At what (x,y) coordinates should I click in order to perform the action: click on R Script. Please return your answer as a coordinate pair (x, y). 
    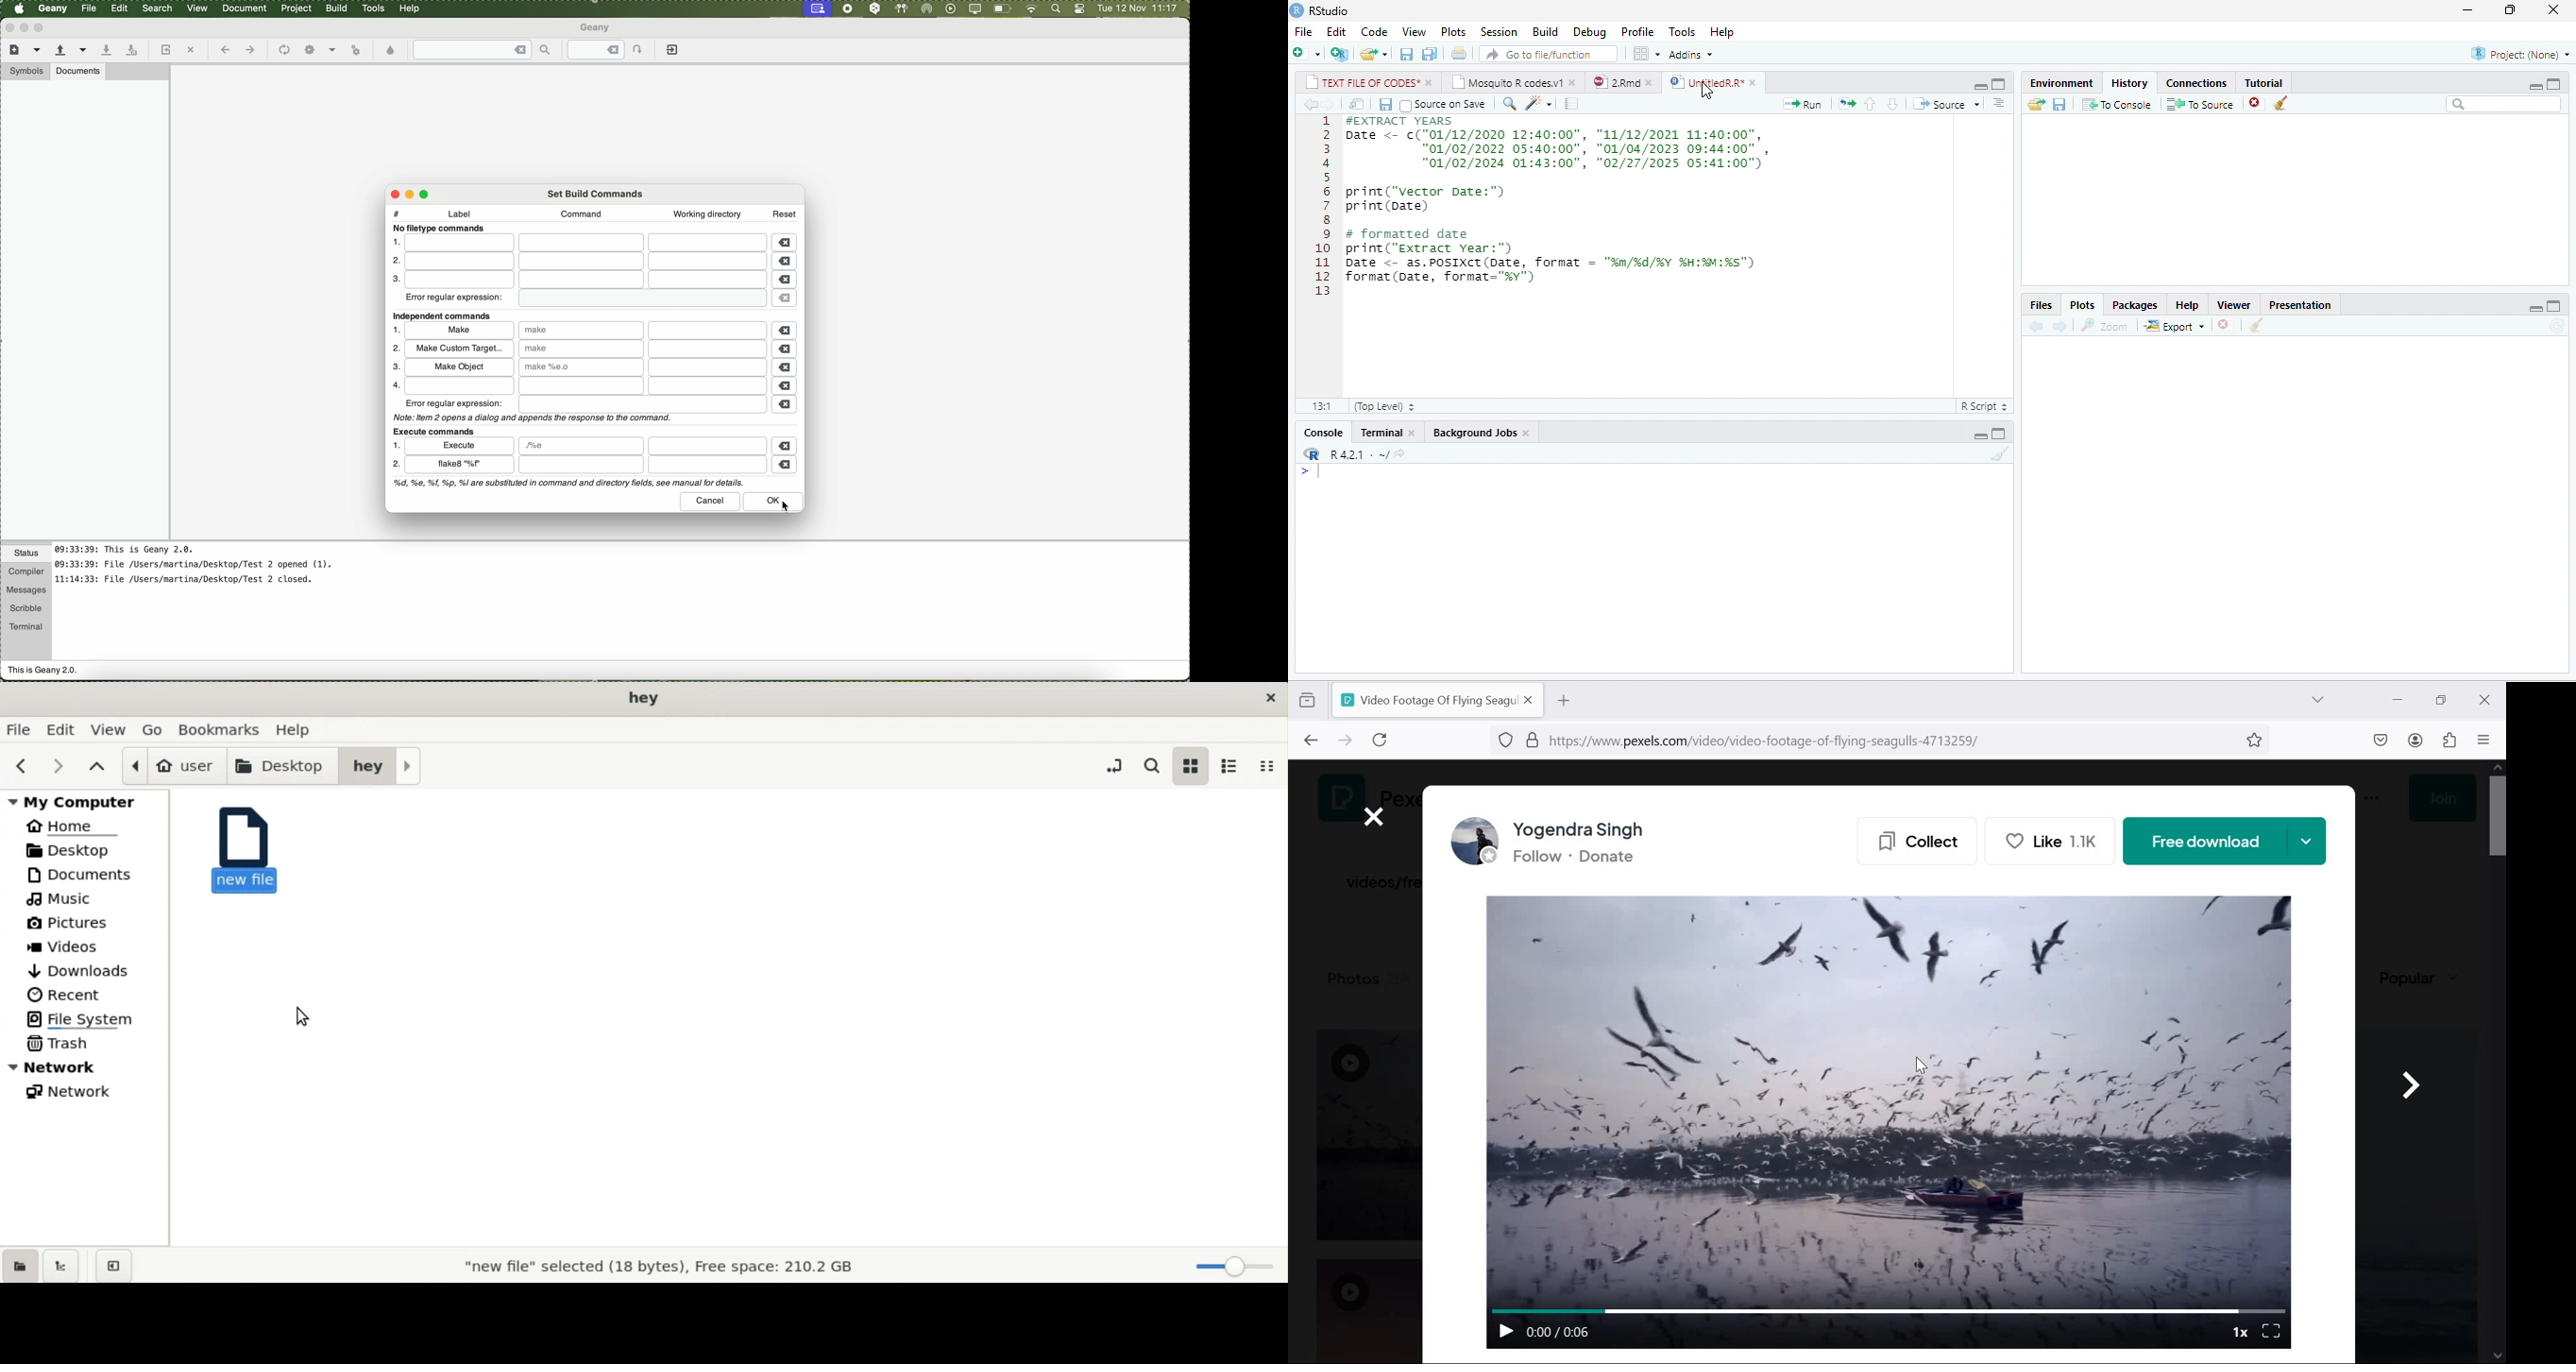
    Looking at the image, I should click on (1983, 405).